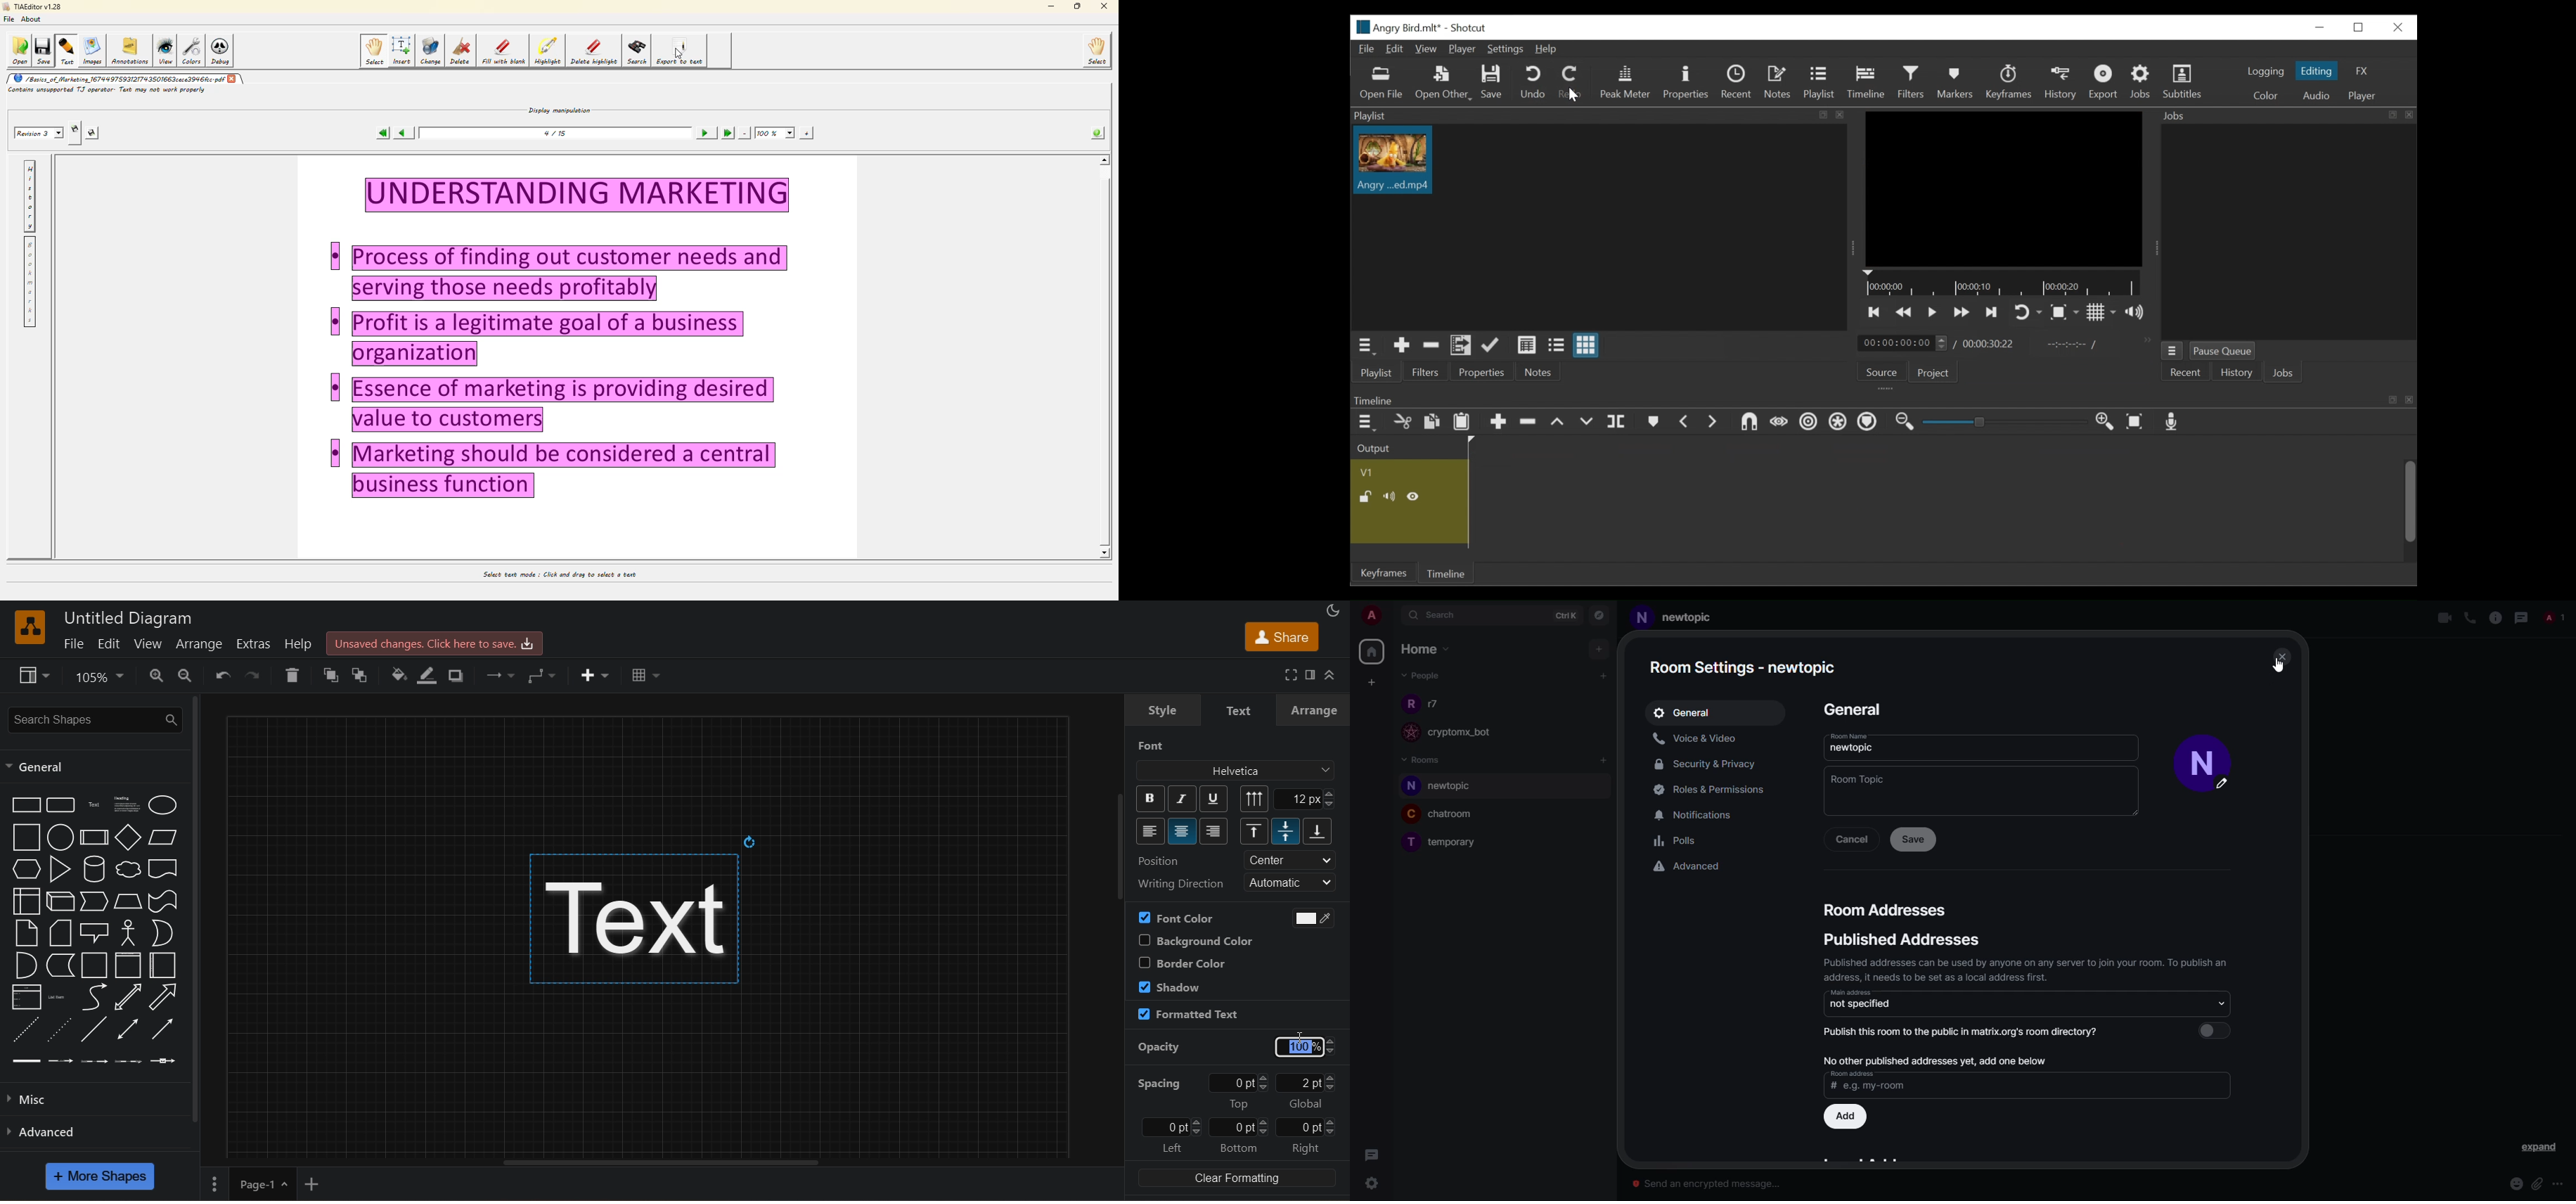  What do you see at coordinates (1685, 712) in the screenshot?
I see `general` at bounding box center [1685, 712].